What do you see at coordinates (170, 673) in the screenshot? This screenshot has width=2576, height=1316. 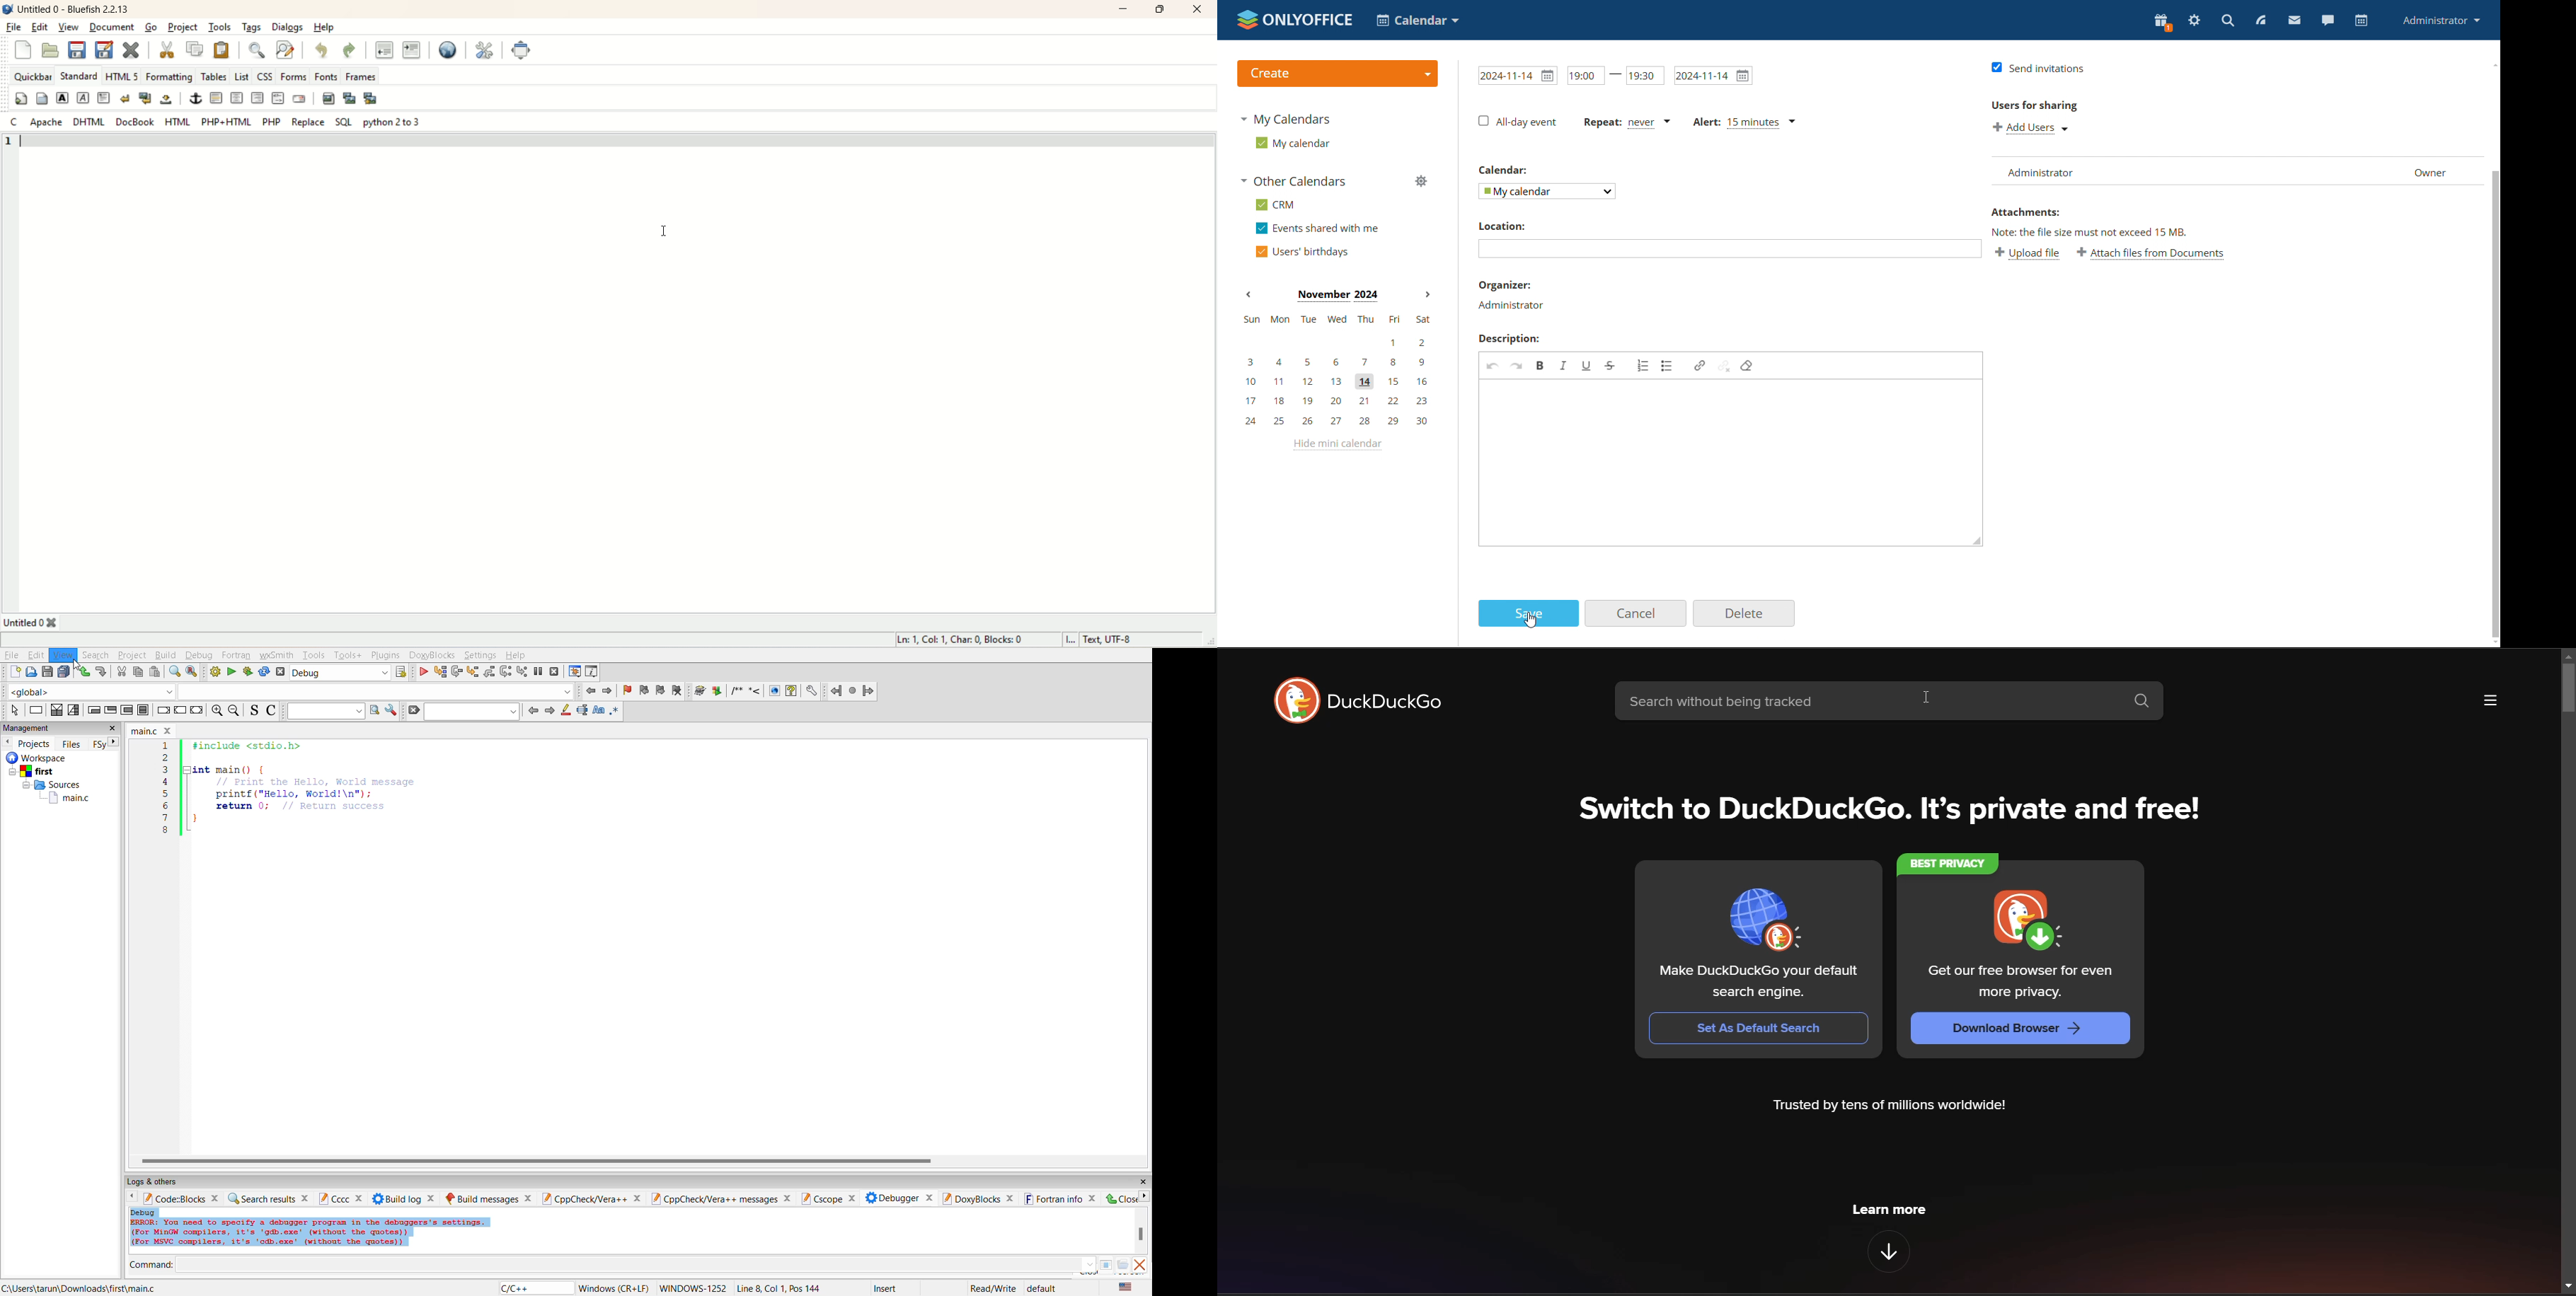 I see `find` at bounding box center [170, 673].